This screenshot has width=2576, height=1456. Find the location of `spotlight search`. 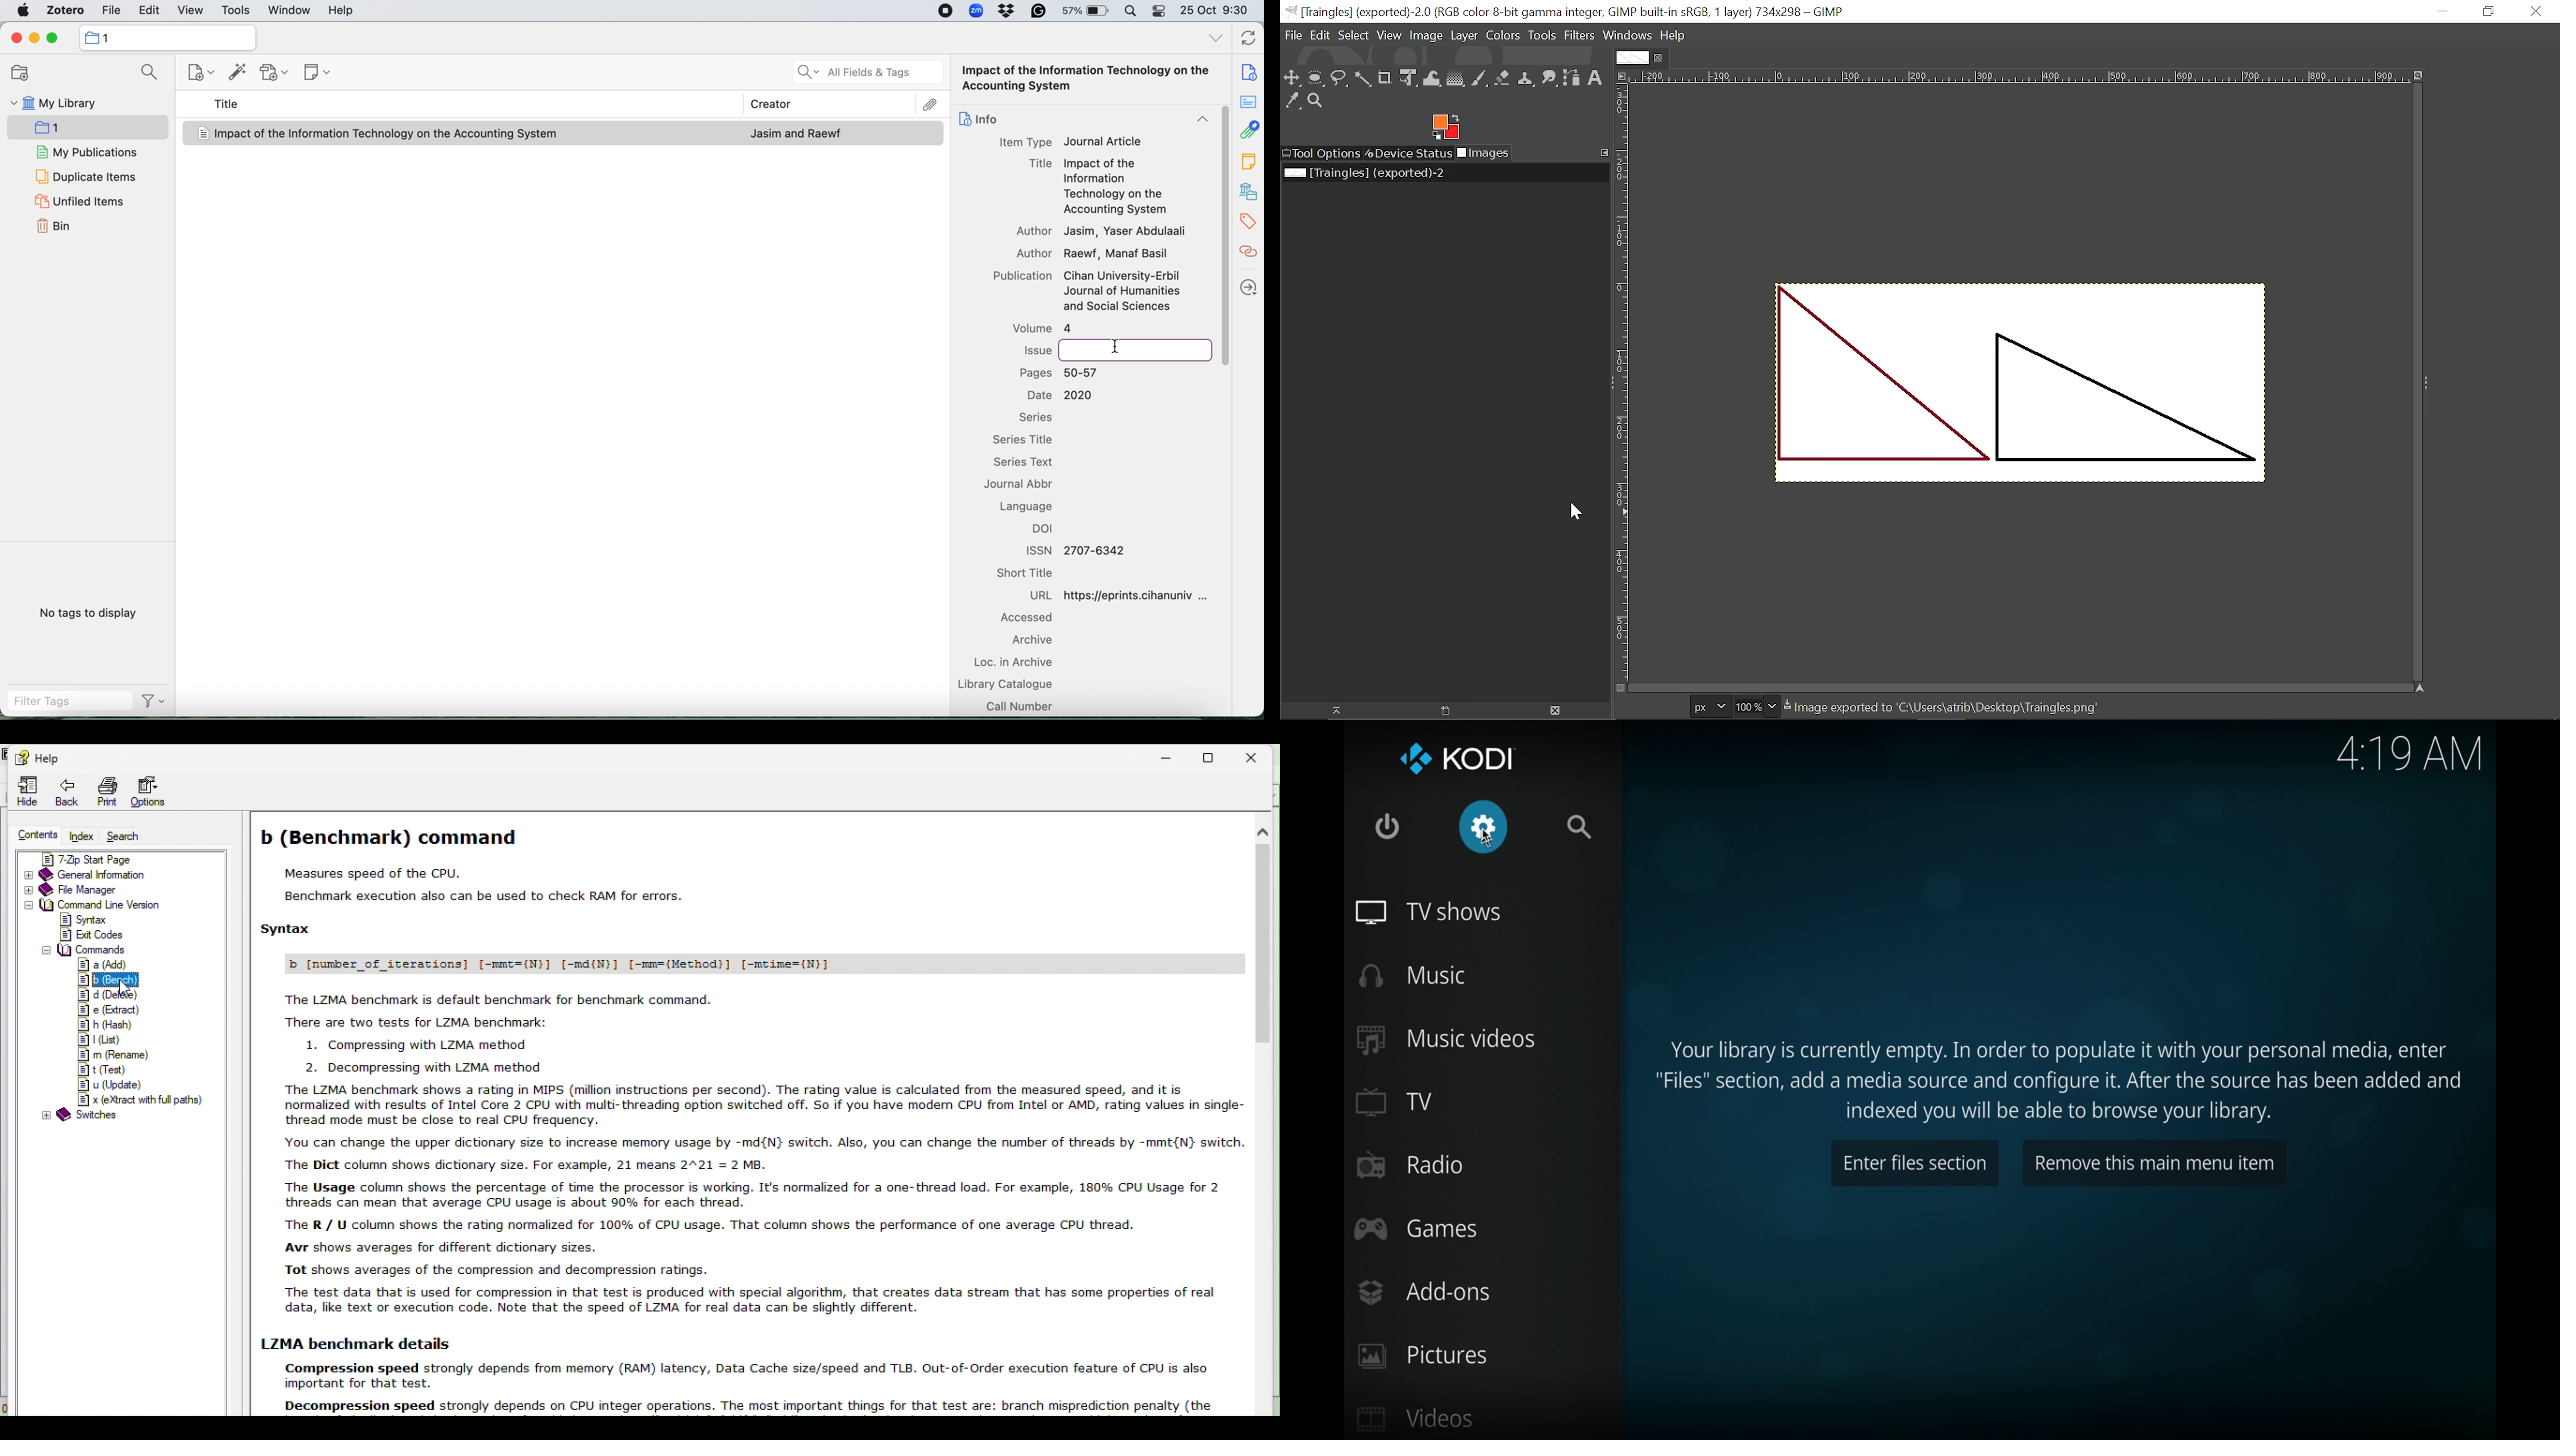

spotlight search is located at coordinates (1130, 11).